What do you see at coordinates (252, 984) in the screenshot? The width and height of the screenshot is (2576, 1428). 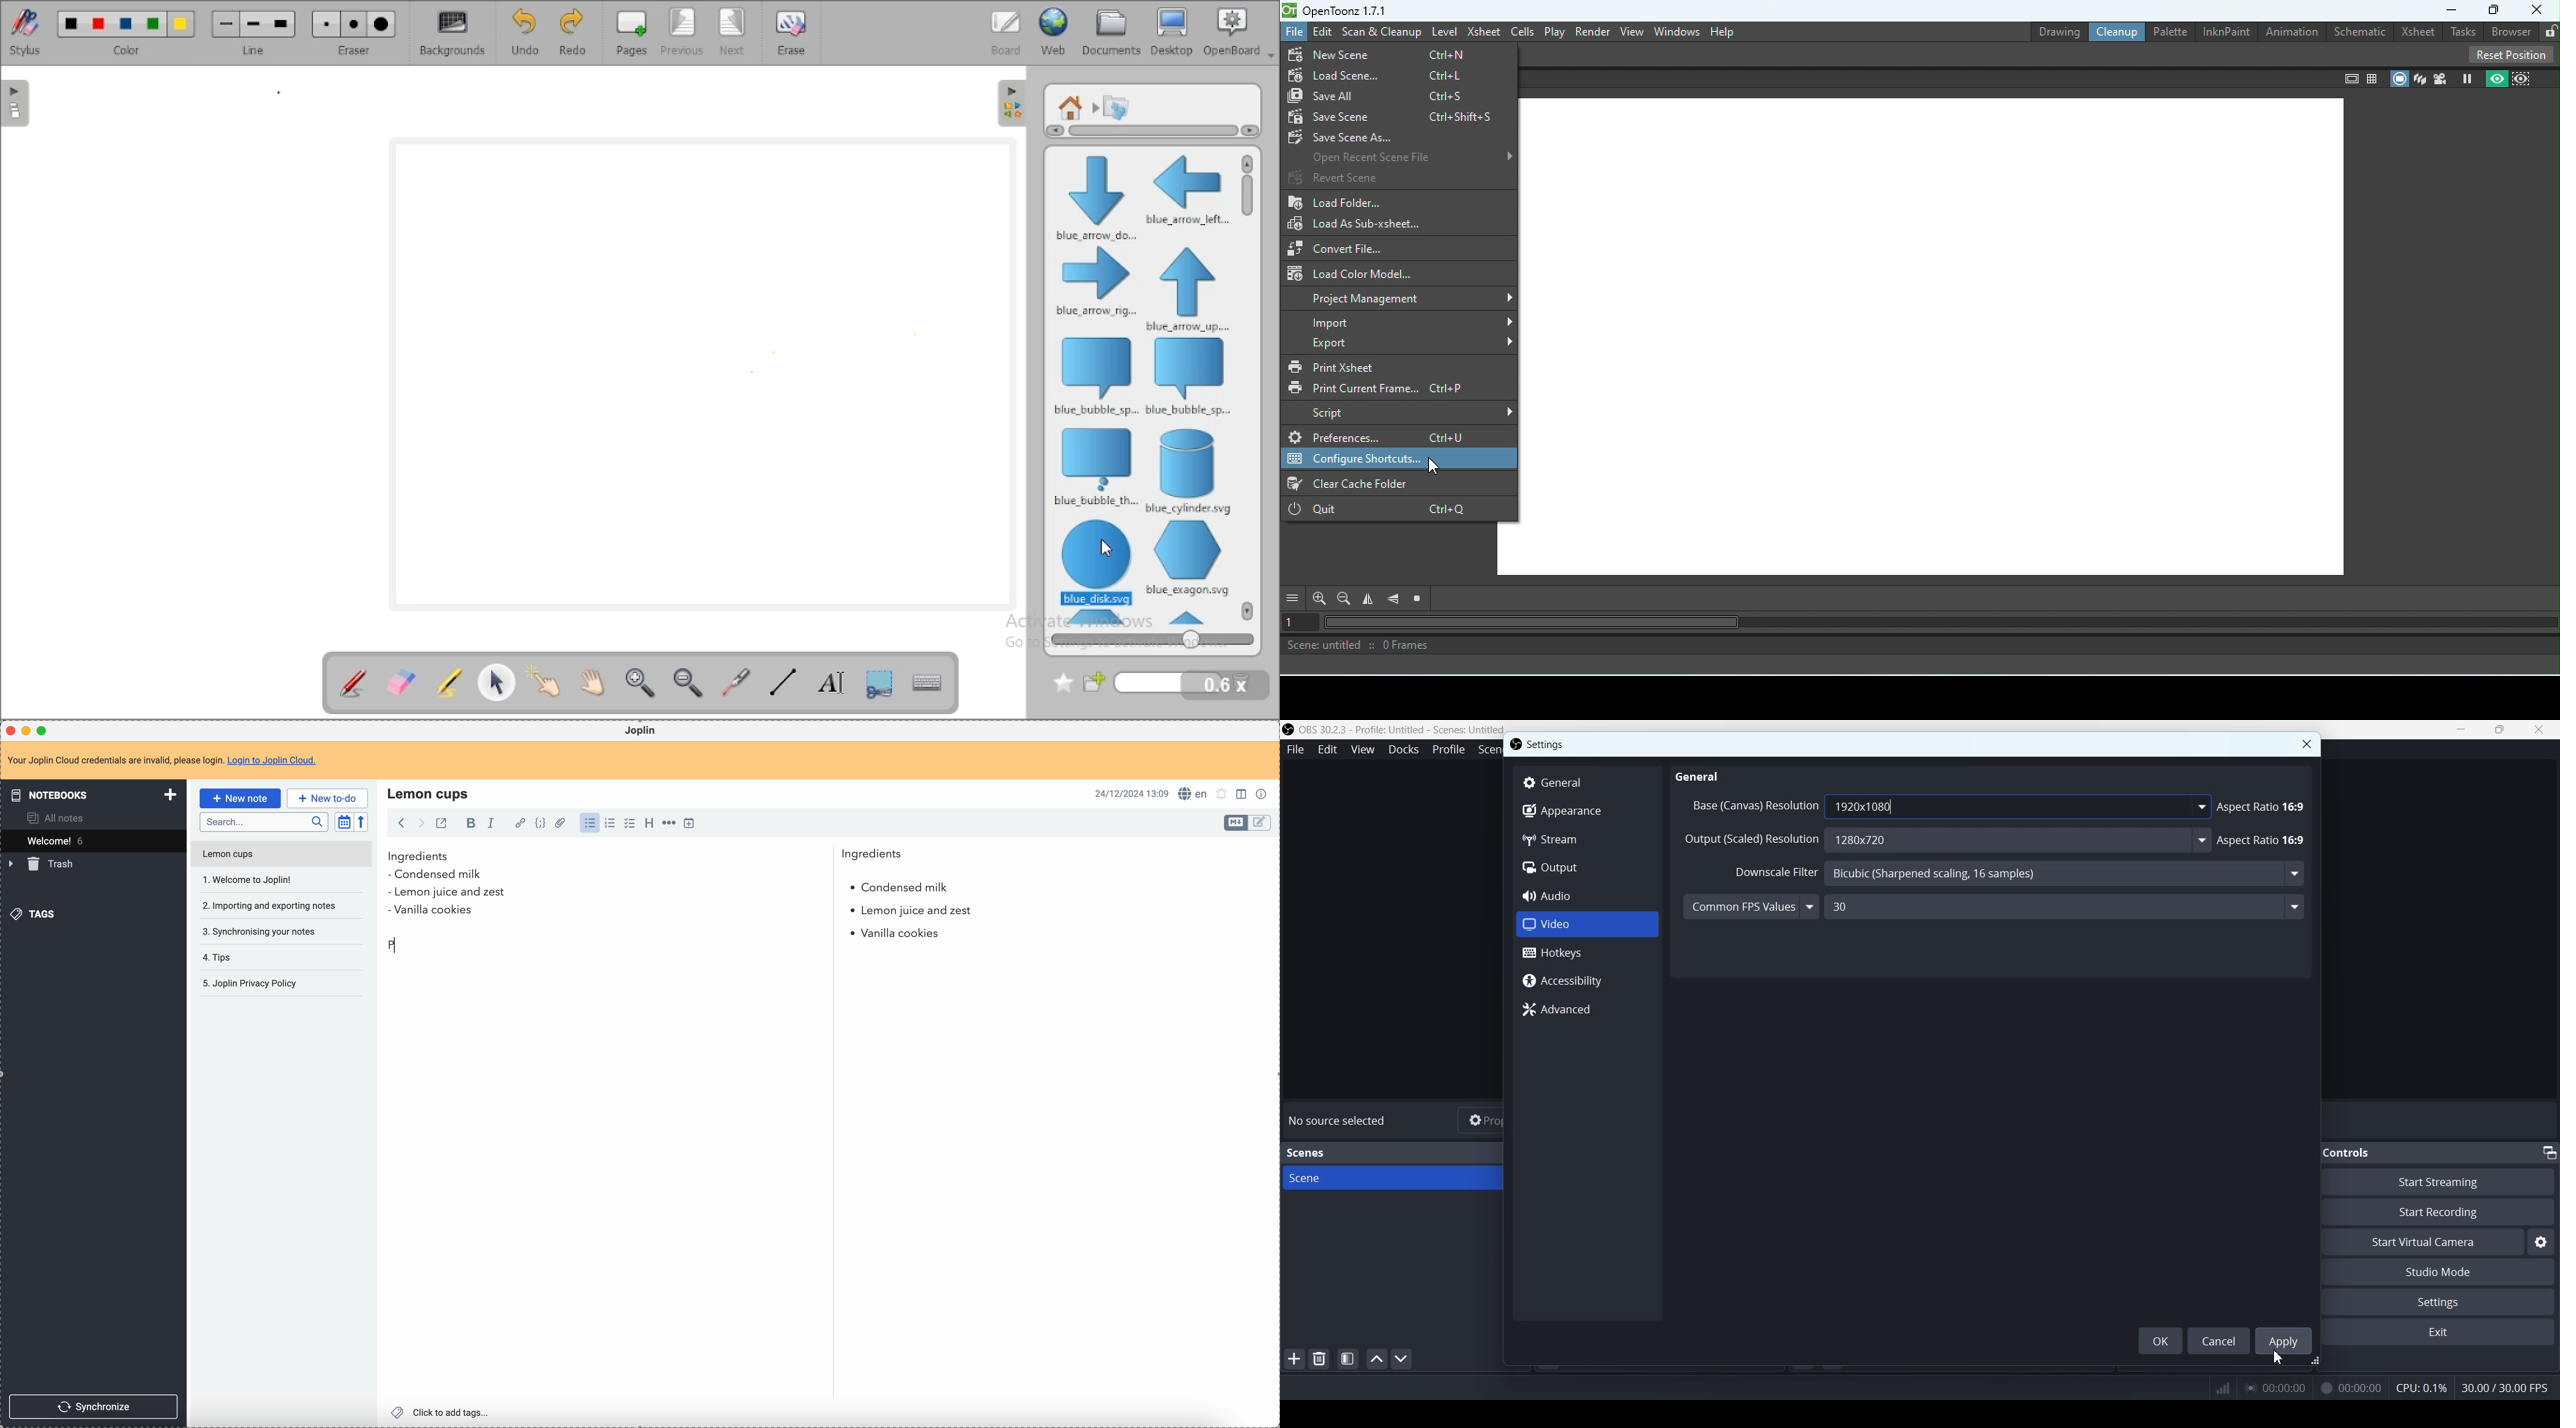 I see `Joplin privacy policy note` at bounding box center [252, 984].